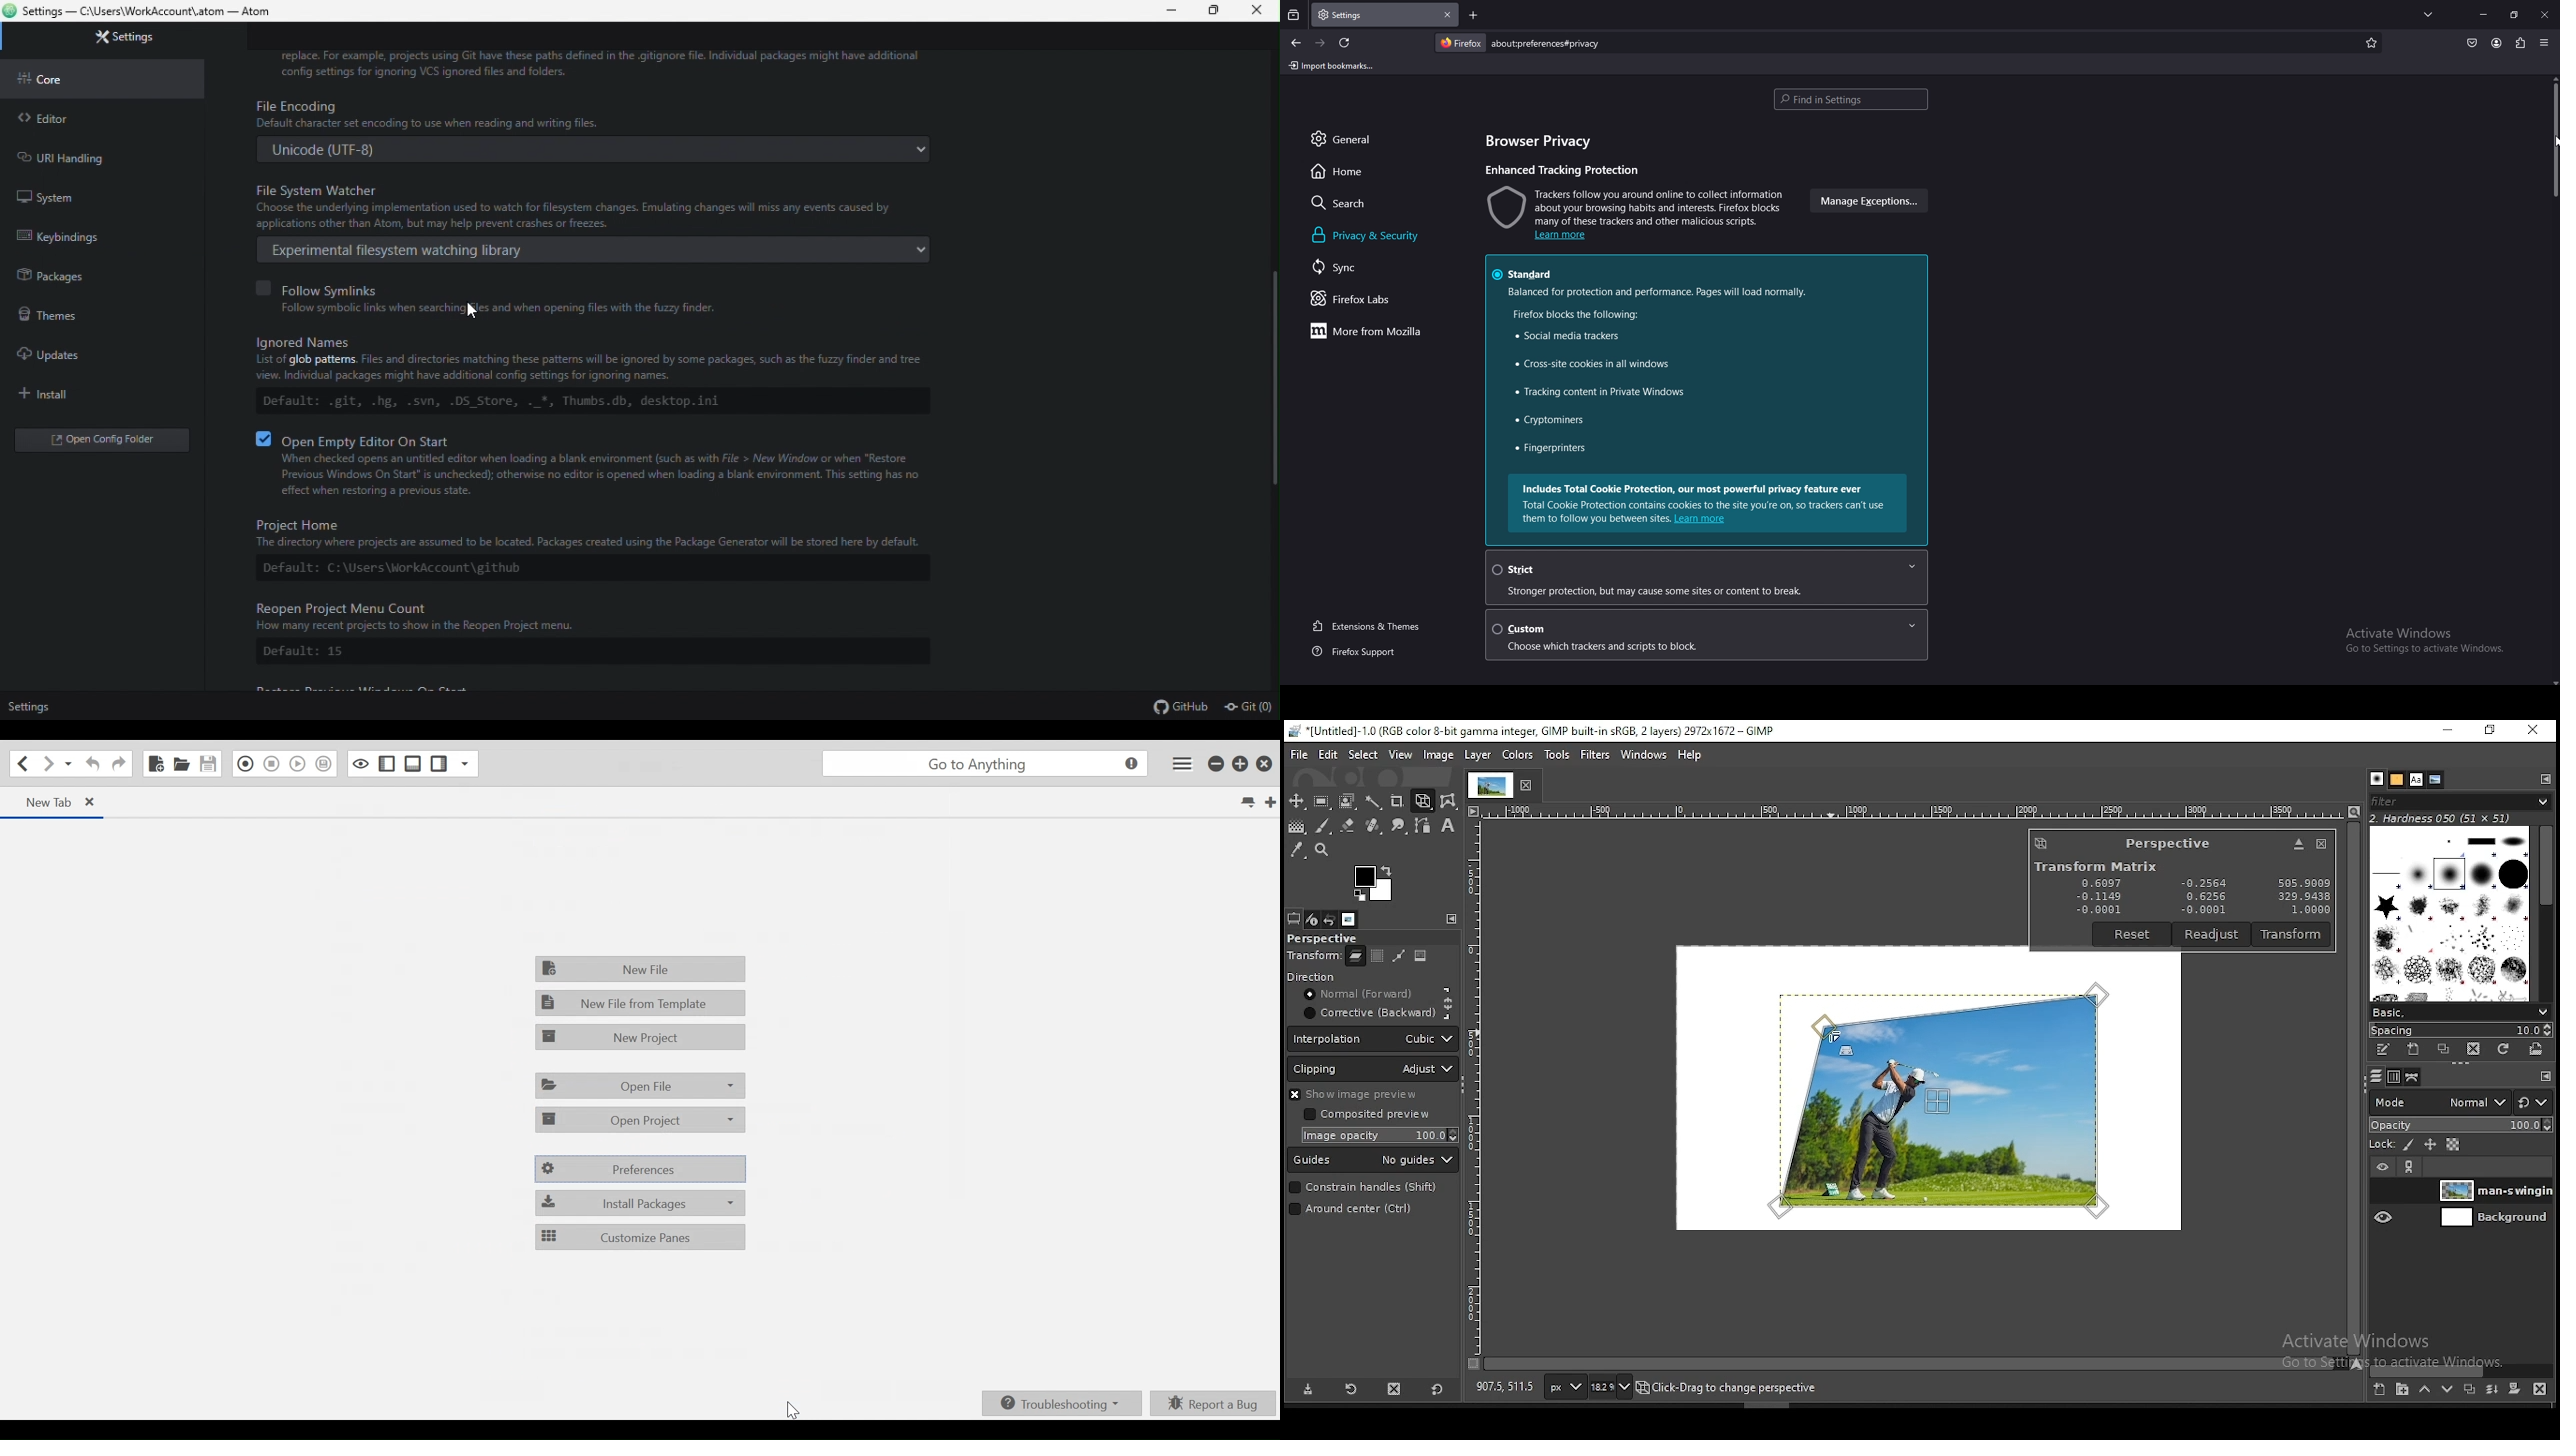 The width and height of the screenshot is (2576, 1456). What do you see at coordinates (1211, 1404) in the screenshot?
I see `Report a bug` at bounding box center [1211, 1404].